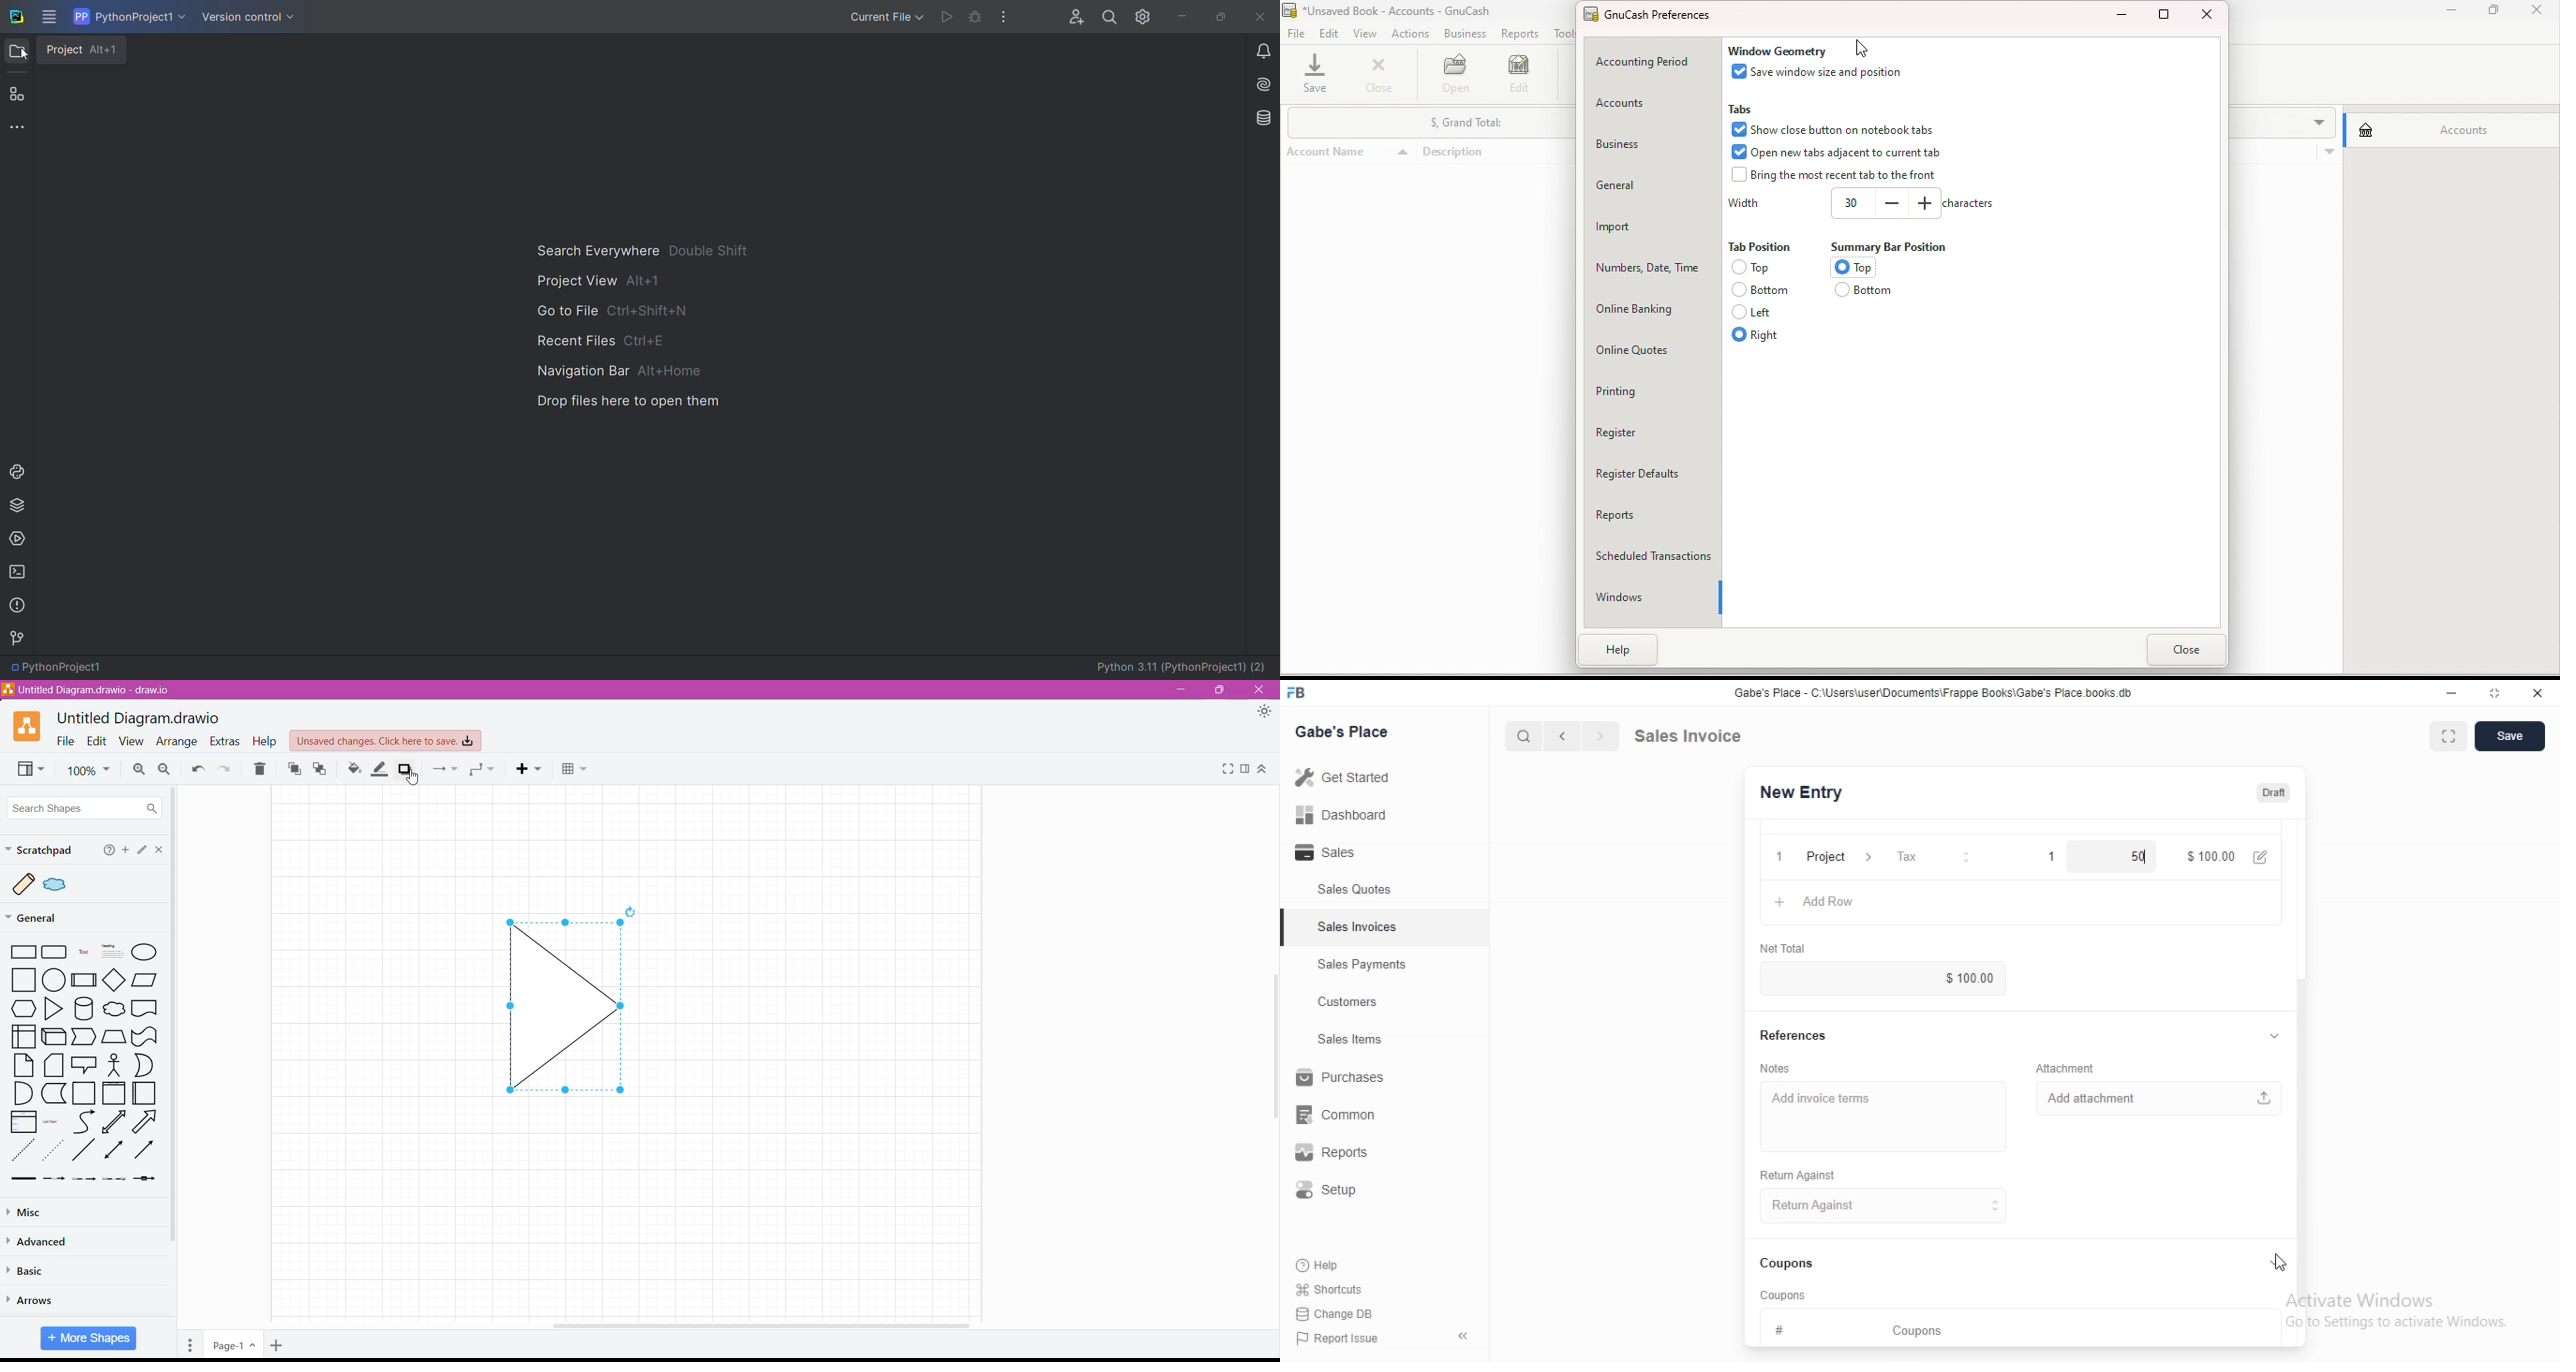  Describe the element at coordinates (1359, 927) in the screenshot. I see `Sales Invoices` at that location.